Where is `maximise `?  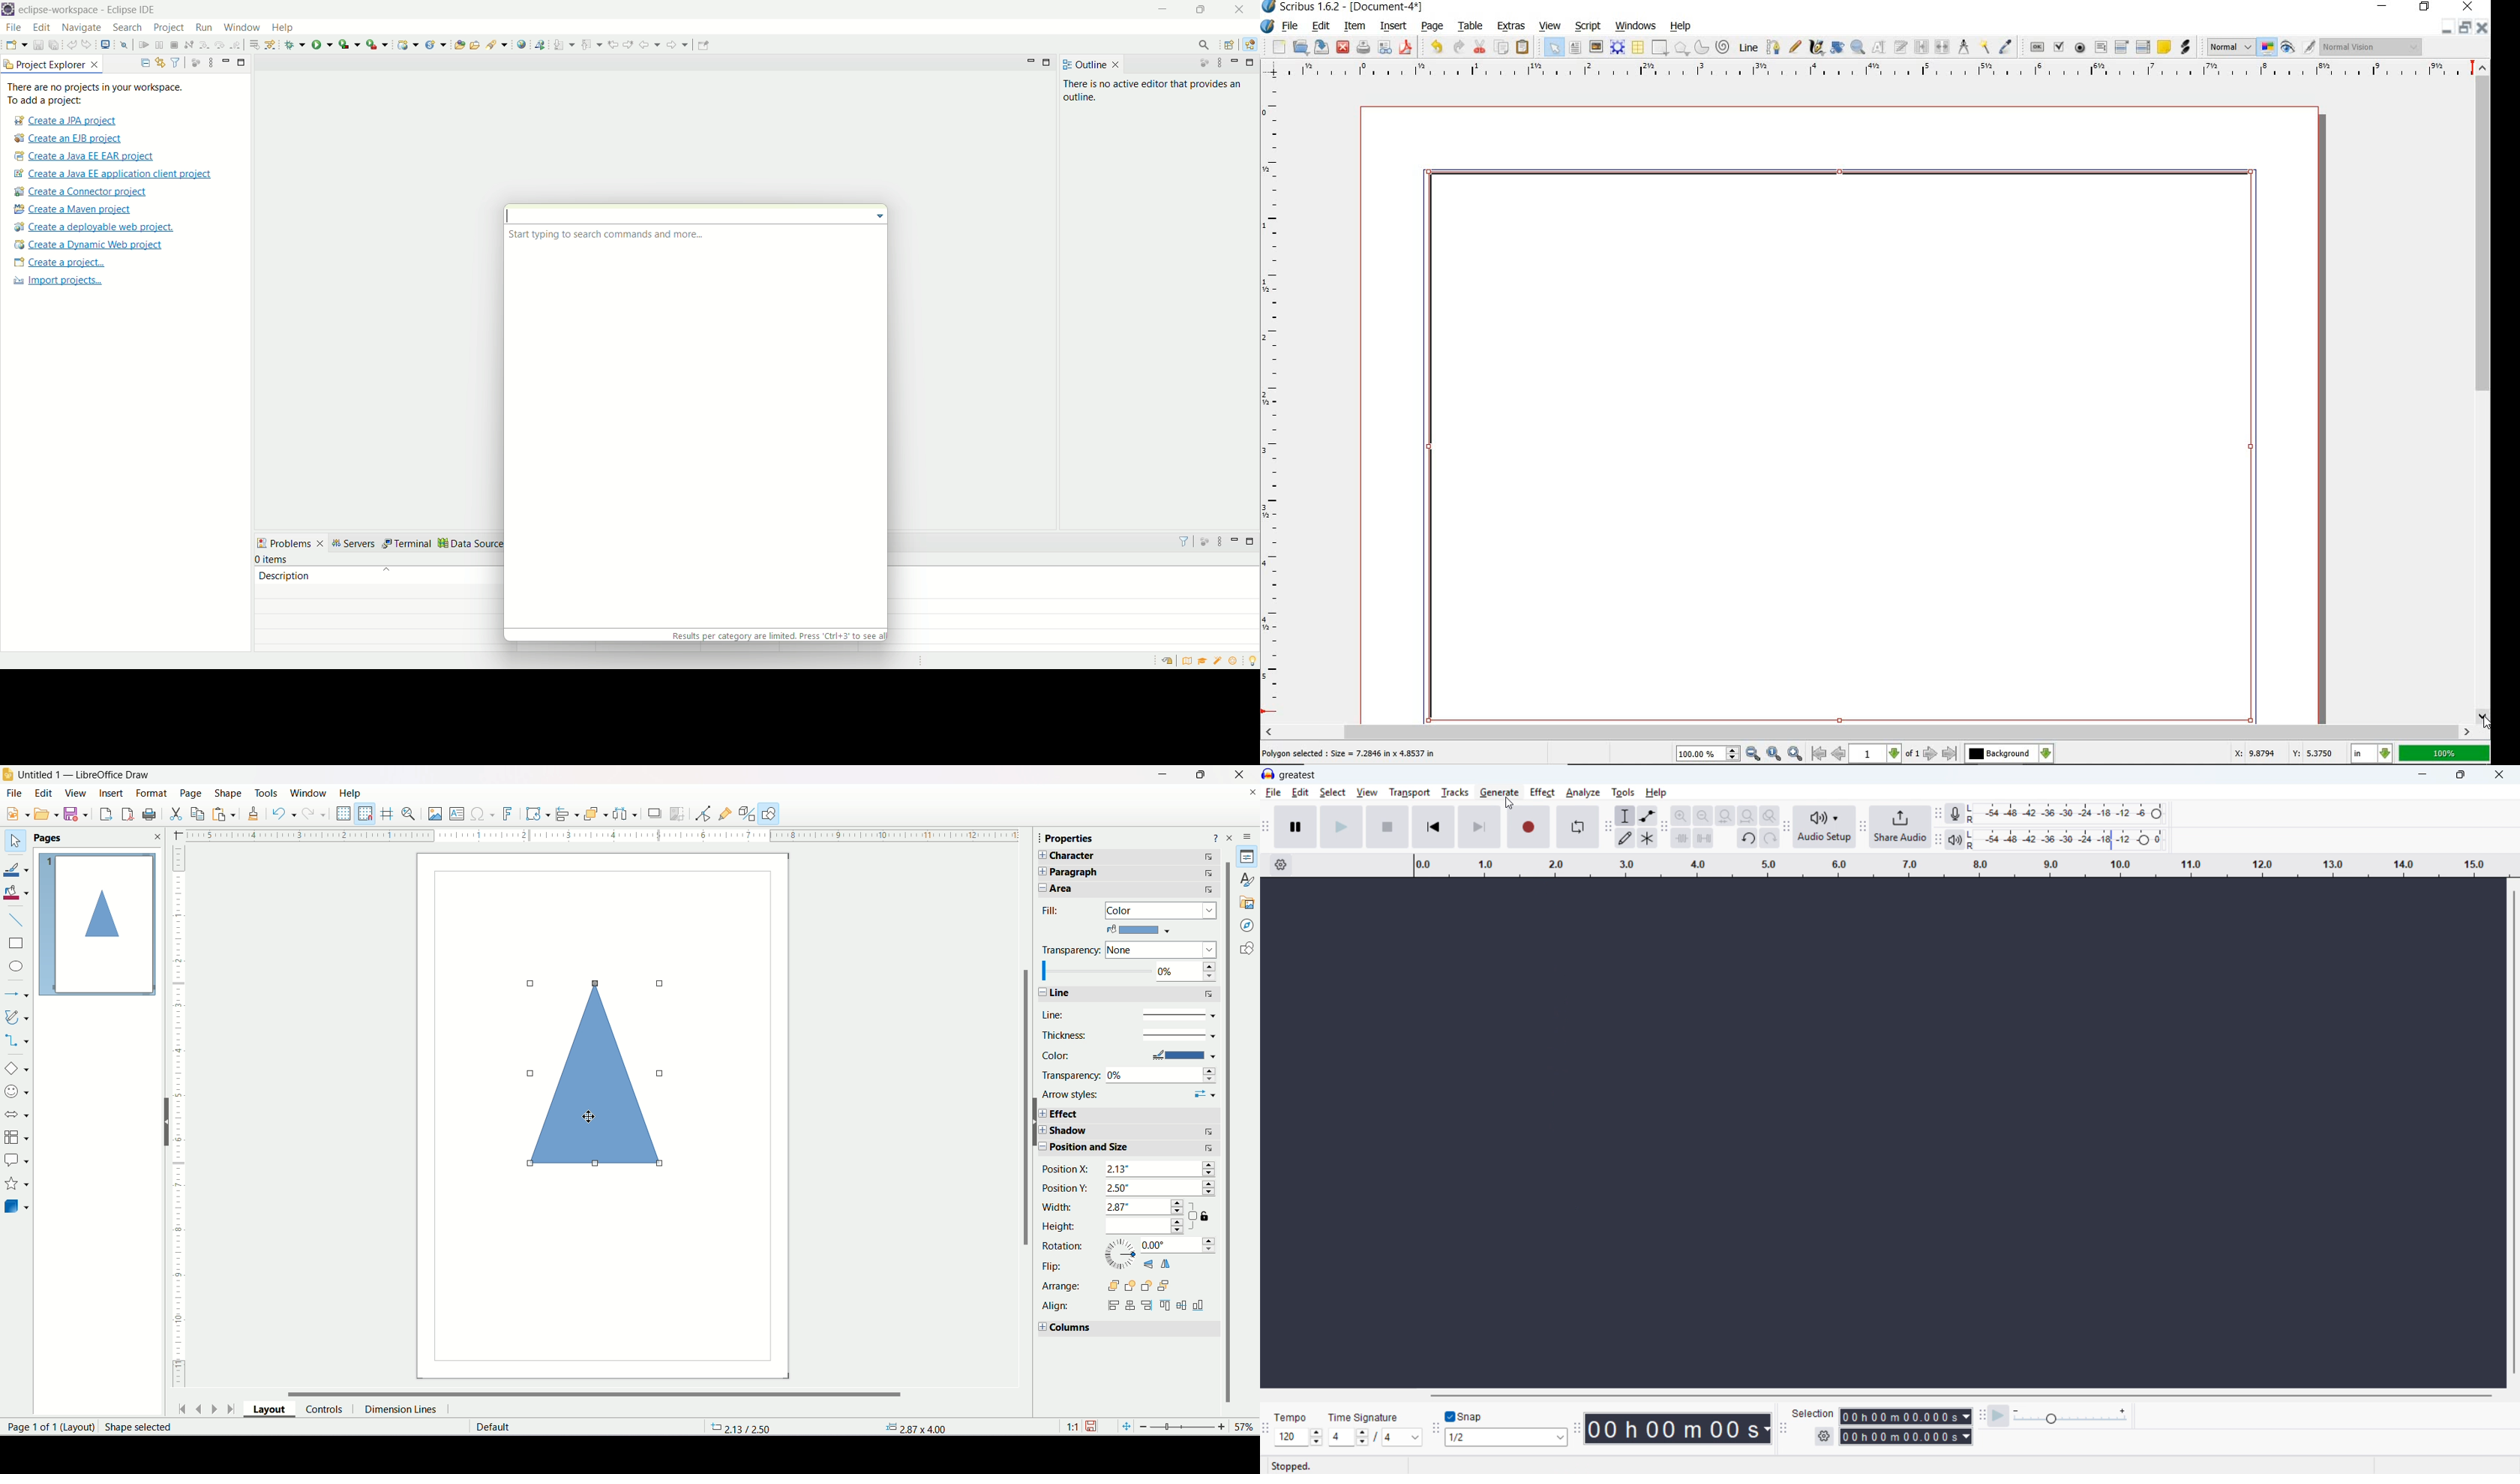 maximise  is located at coordinates (2459, 775).